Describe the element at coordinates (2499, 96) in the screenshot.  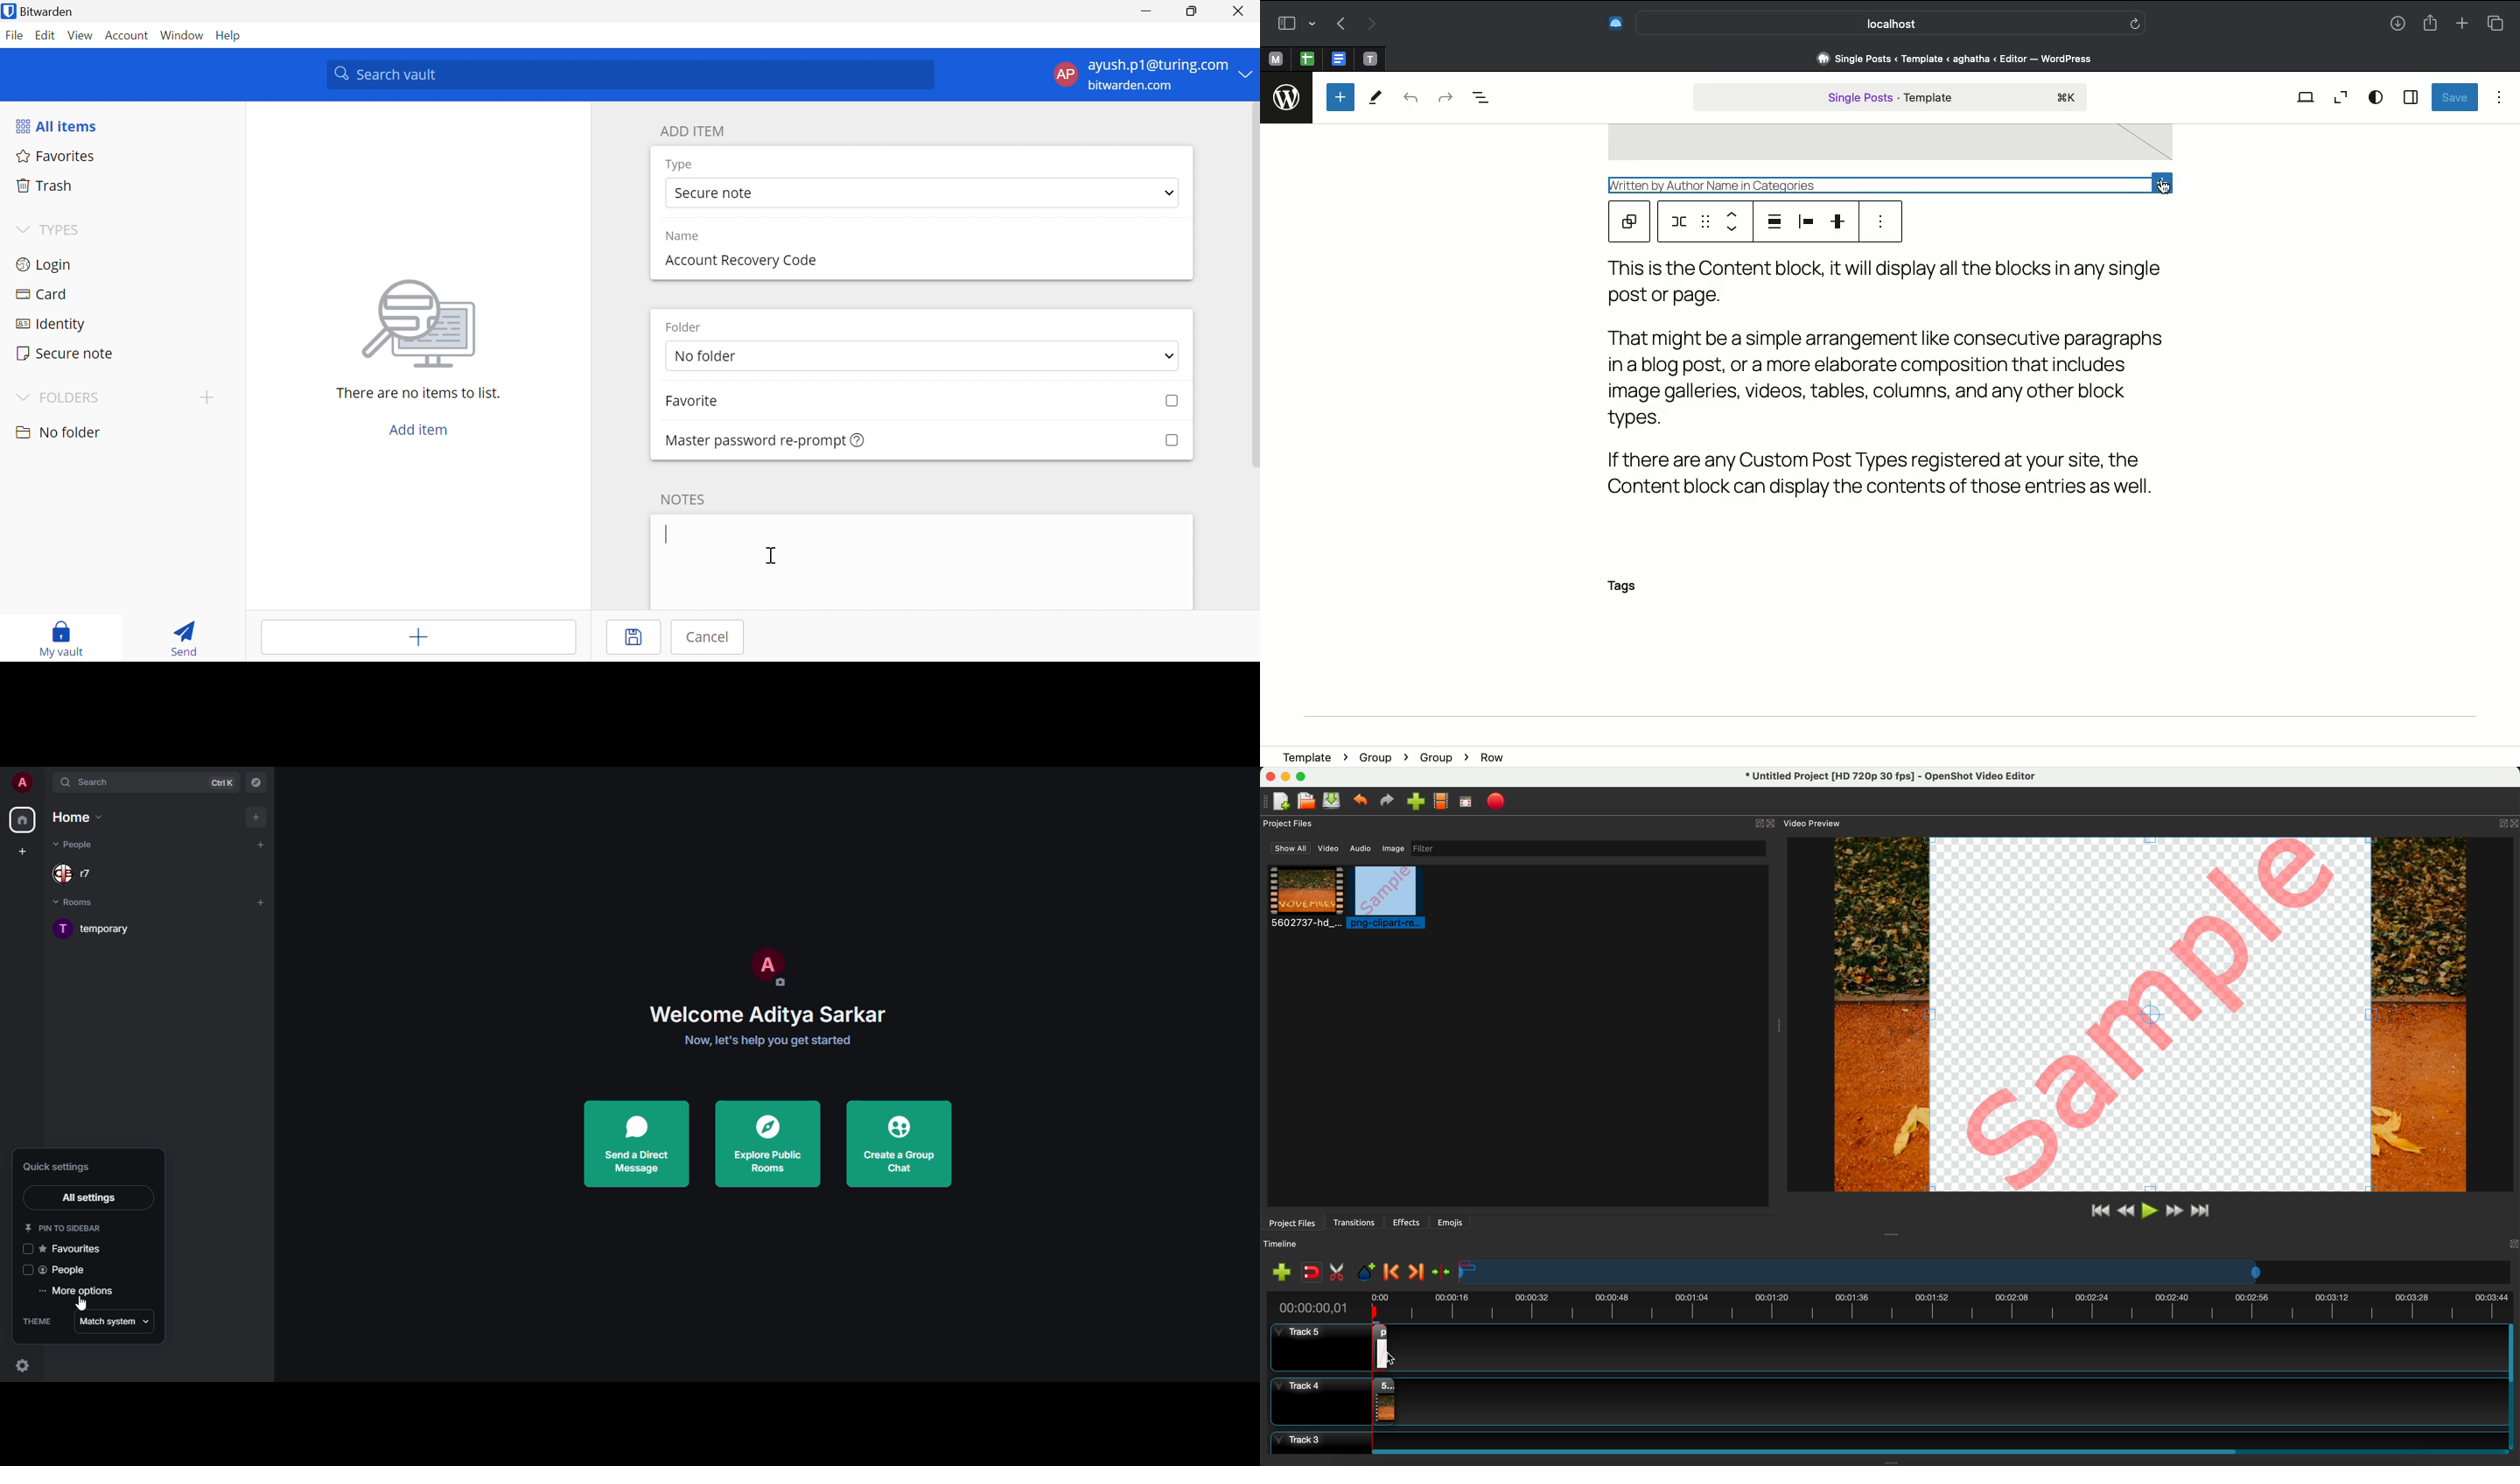
I see `Options` at that location.